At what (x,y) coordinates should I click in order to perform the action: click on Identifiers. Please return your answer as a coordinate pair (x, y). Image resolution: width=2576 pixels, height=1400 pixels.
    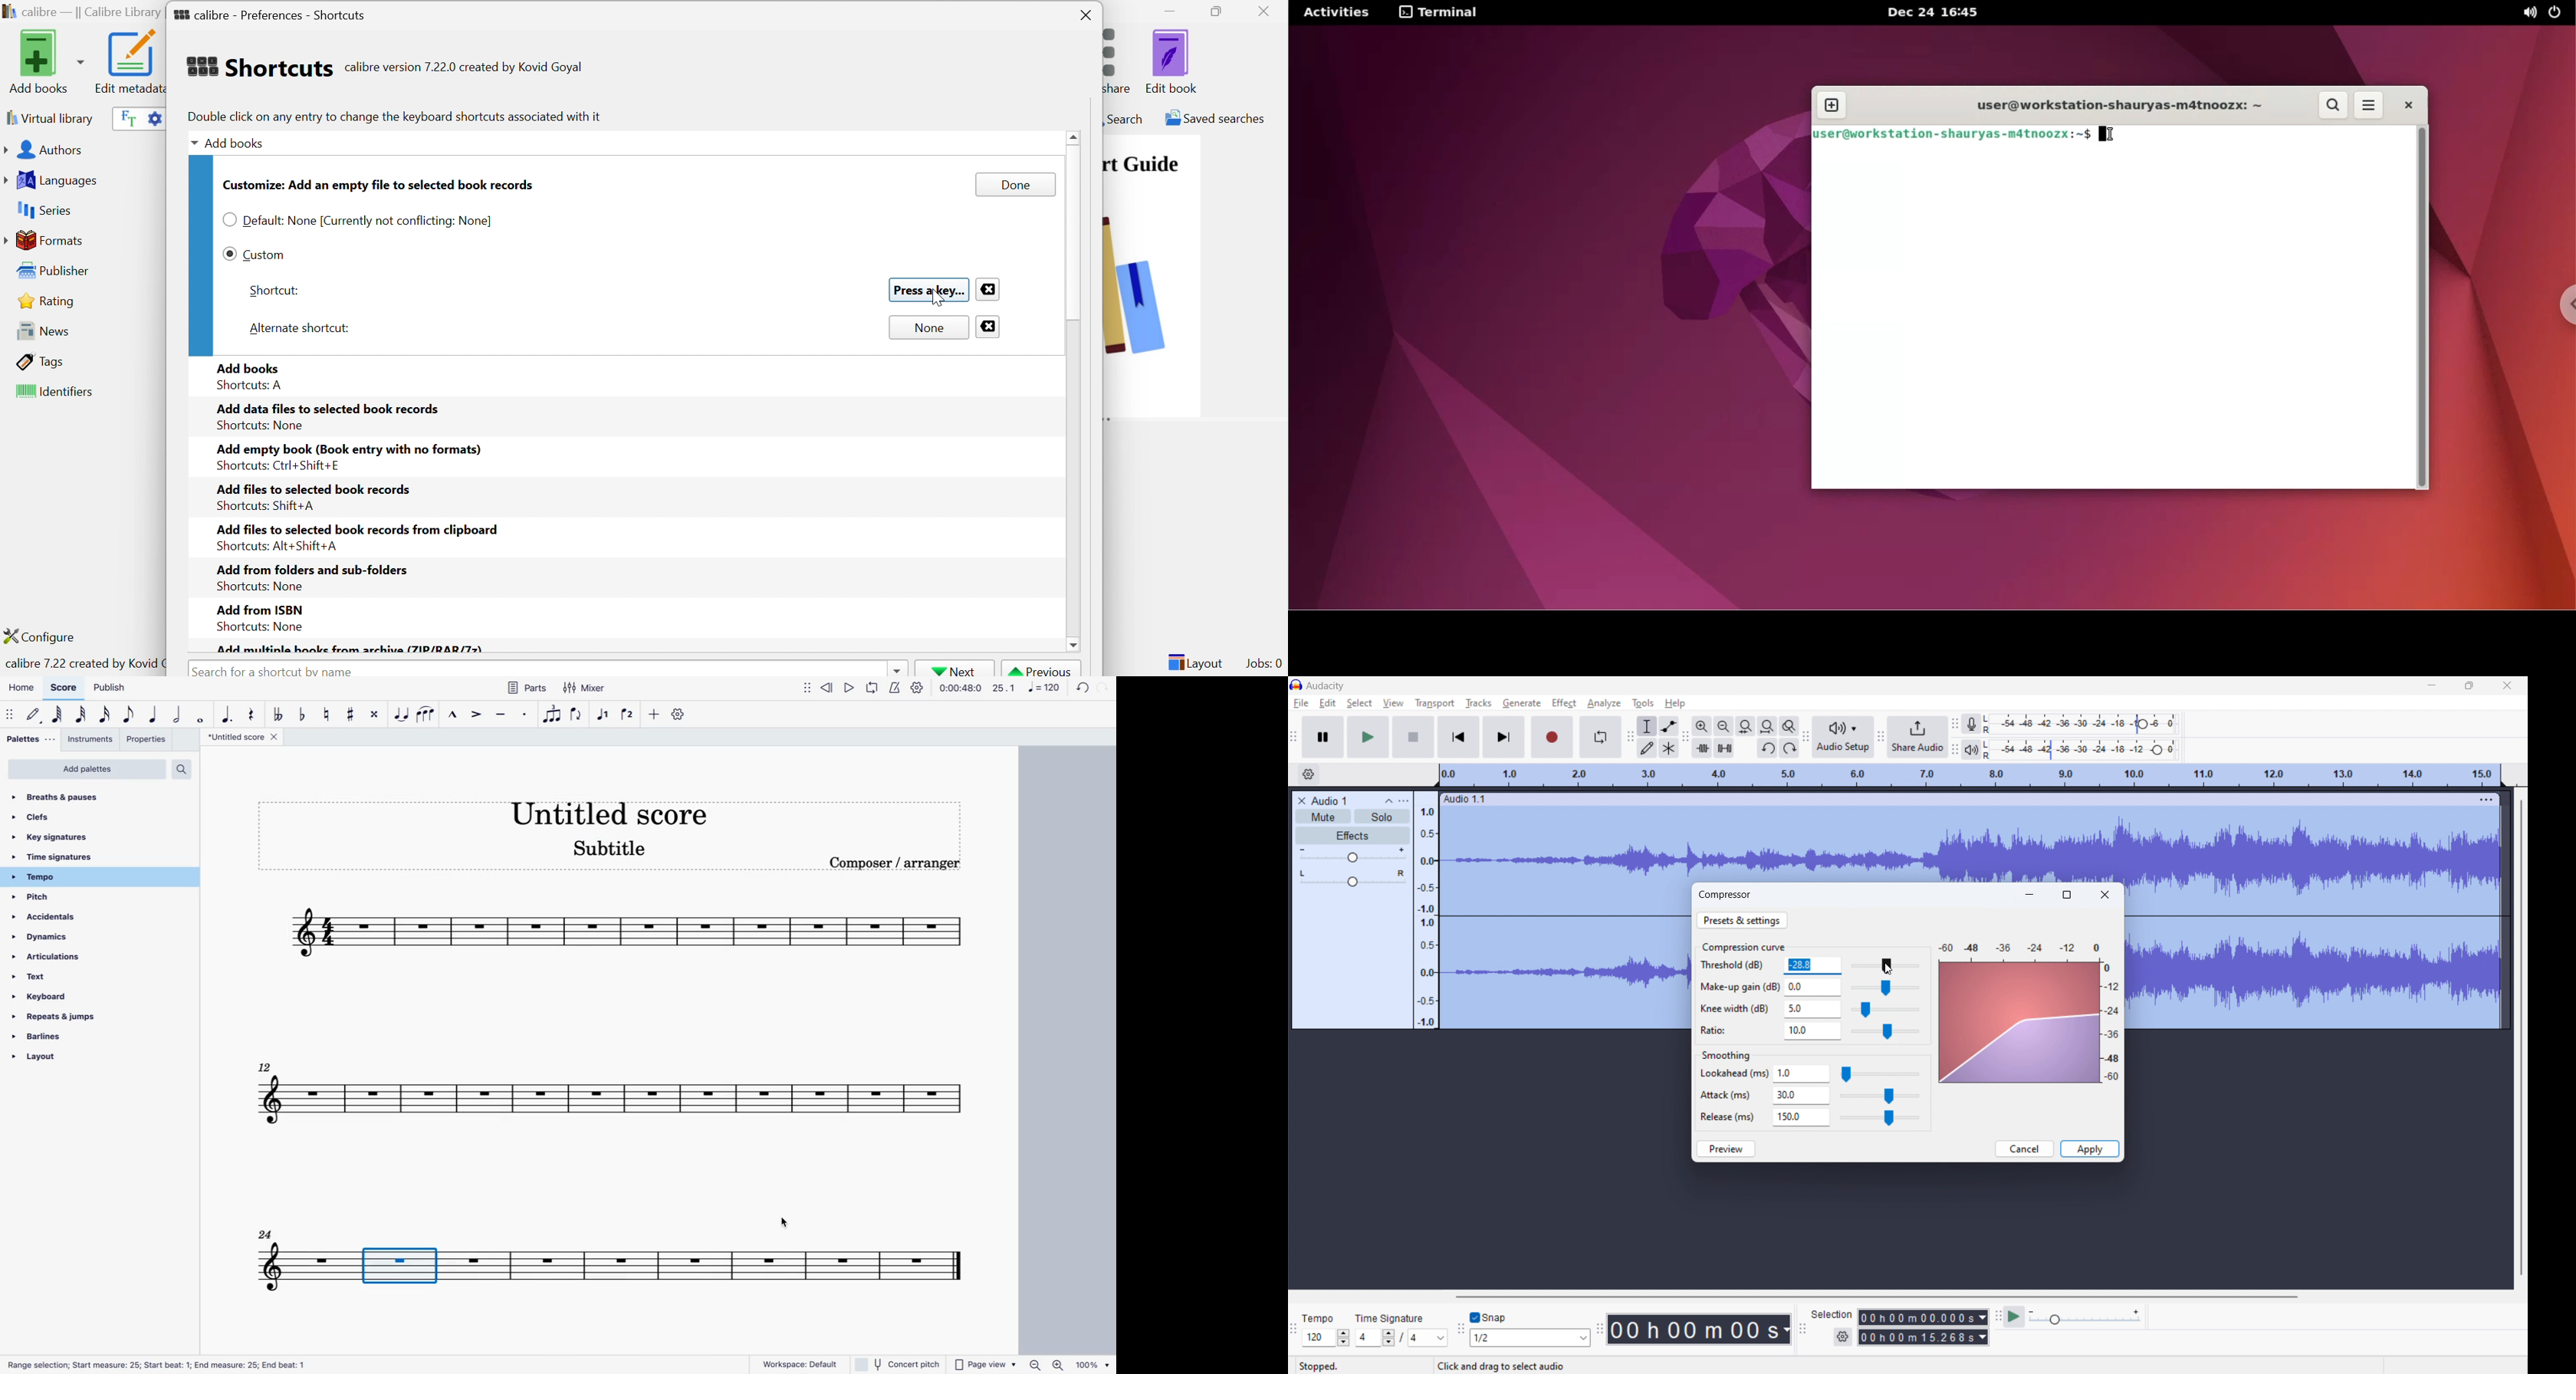
    Looking at the image, I should click on (57, 392).